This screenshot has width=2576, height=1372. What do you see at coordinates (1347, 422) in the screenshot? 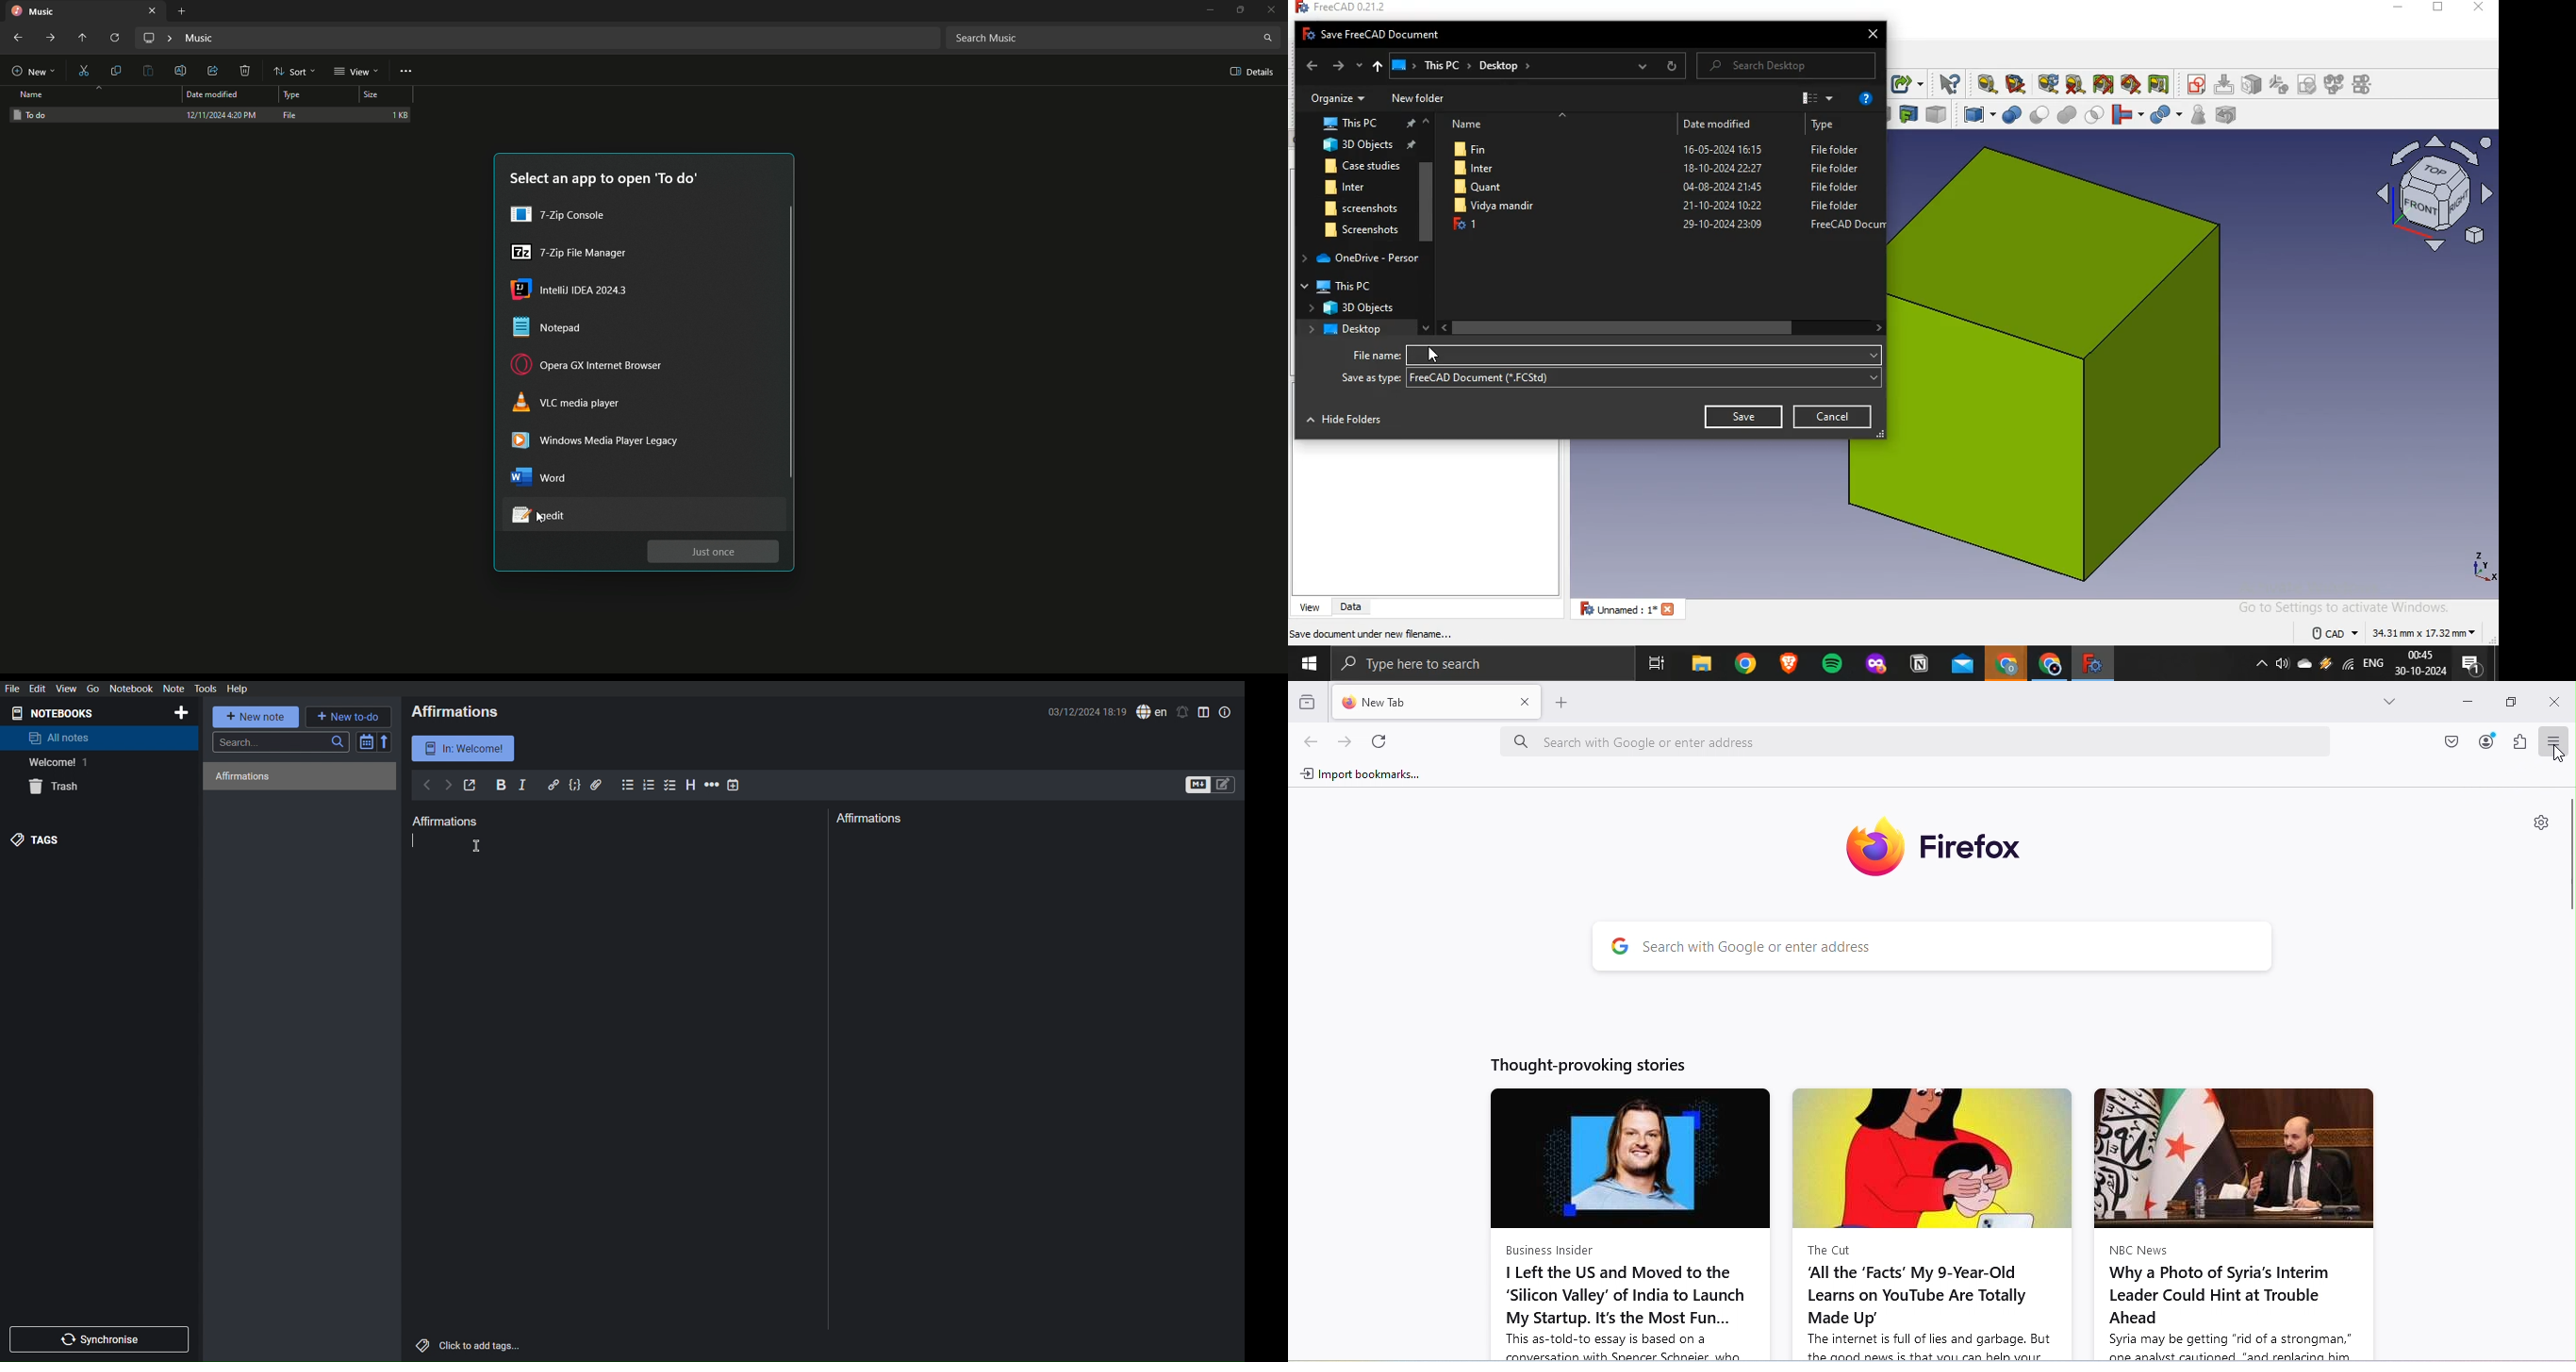
I see `Hide Folders` at bounding box center [1347, 422].